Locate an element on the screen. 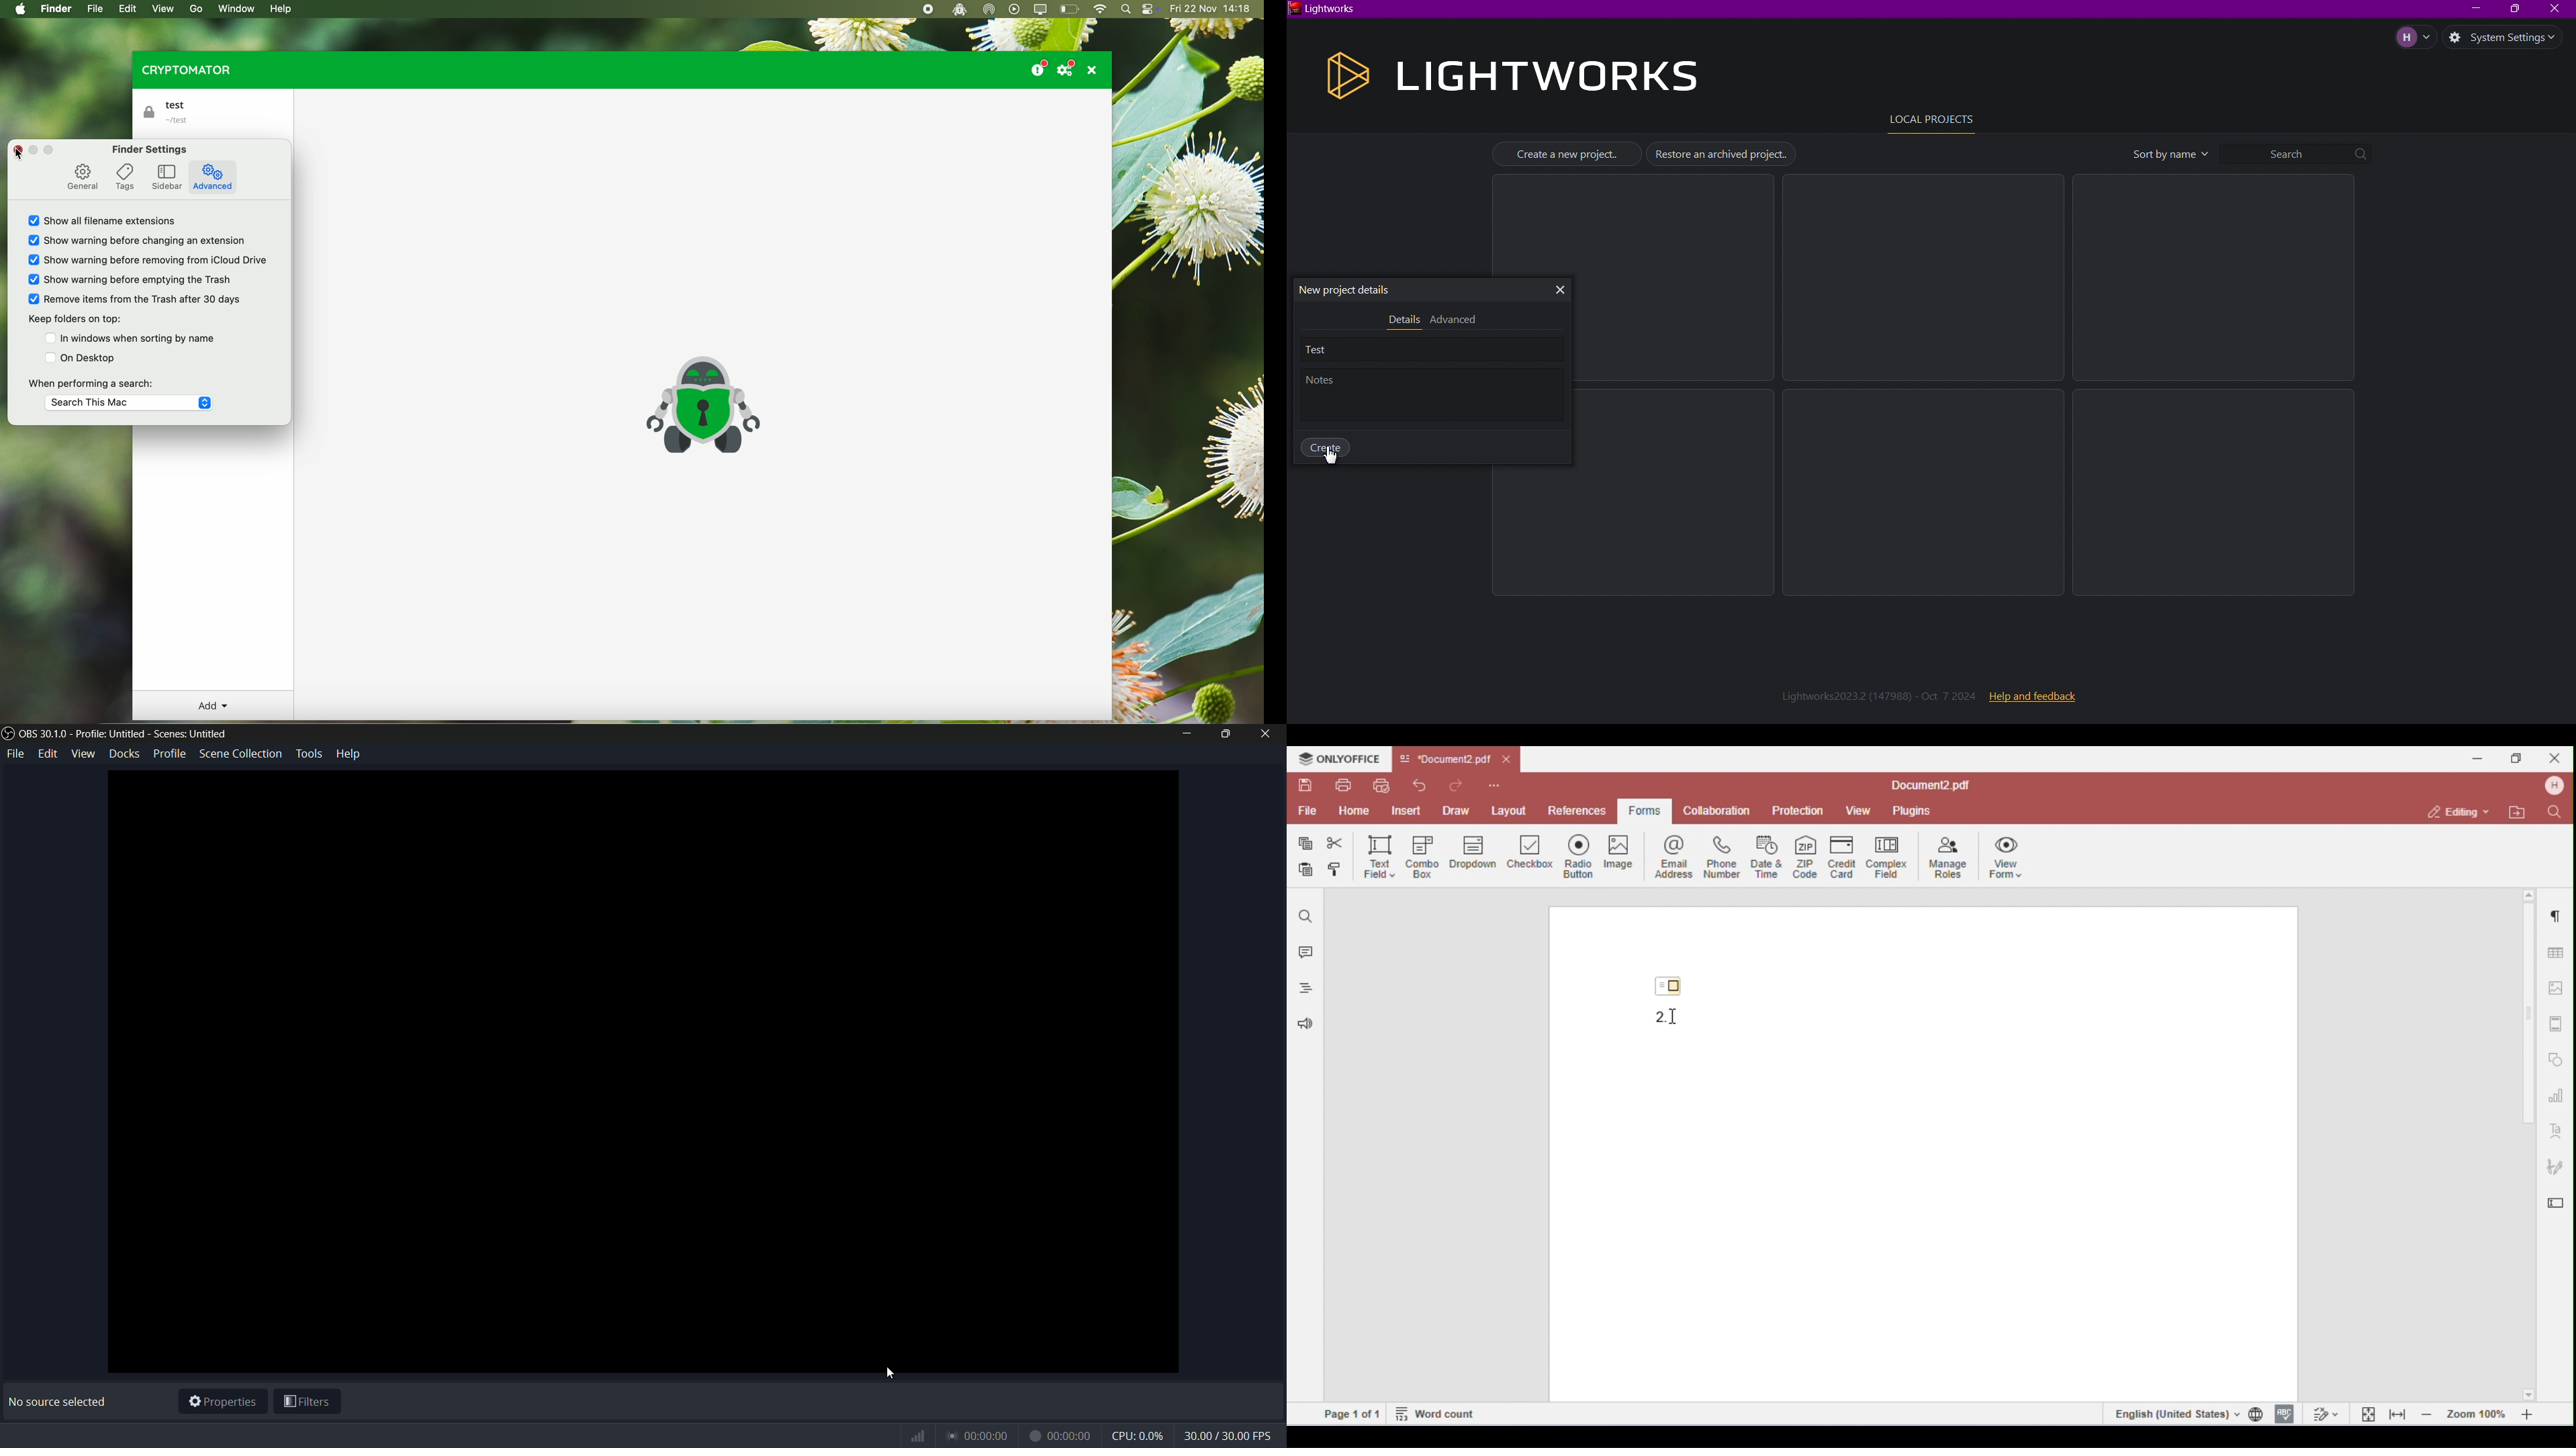  Lightworks is located at coordinates (1324, 11).